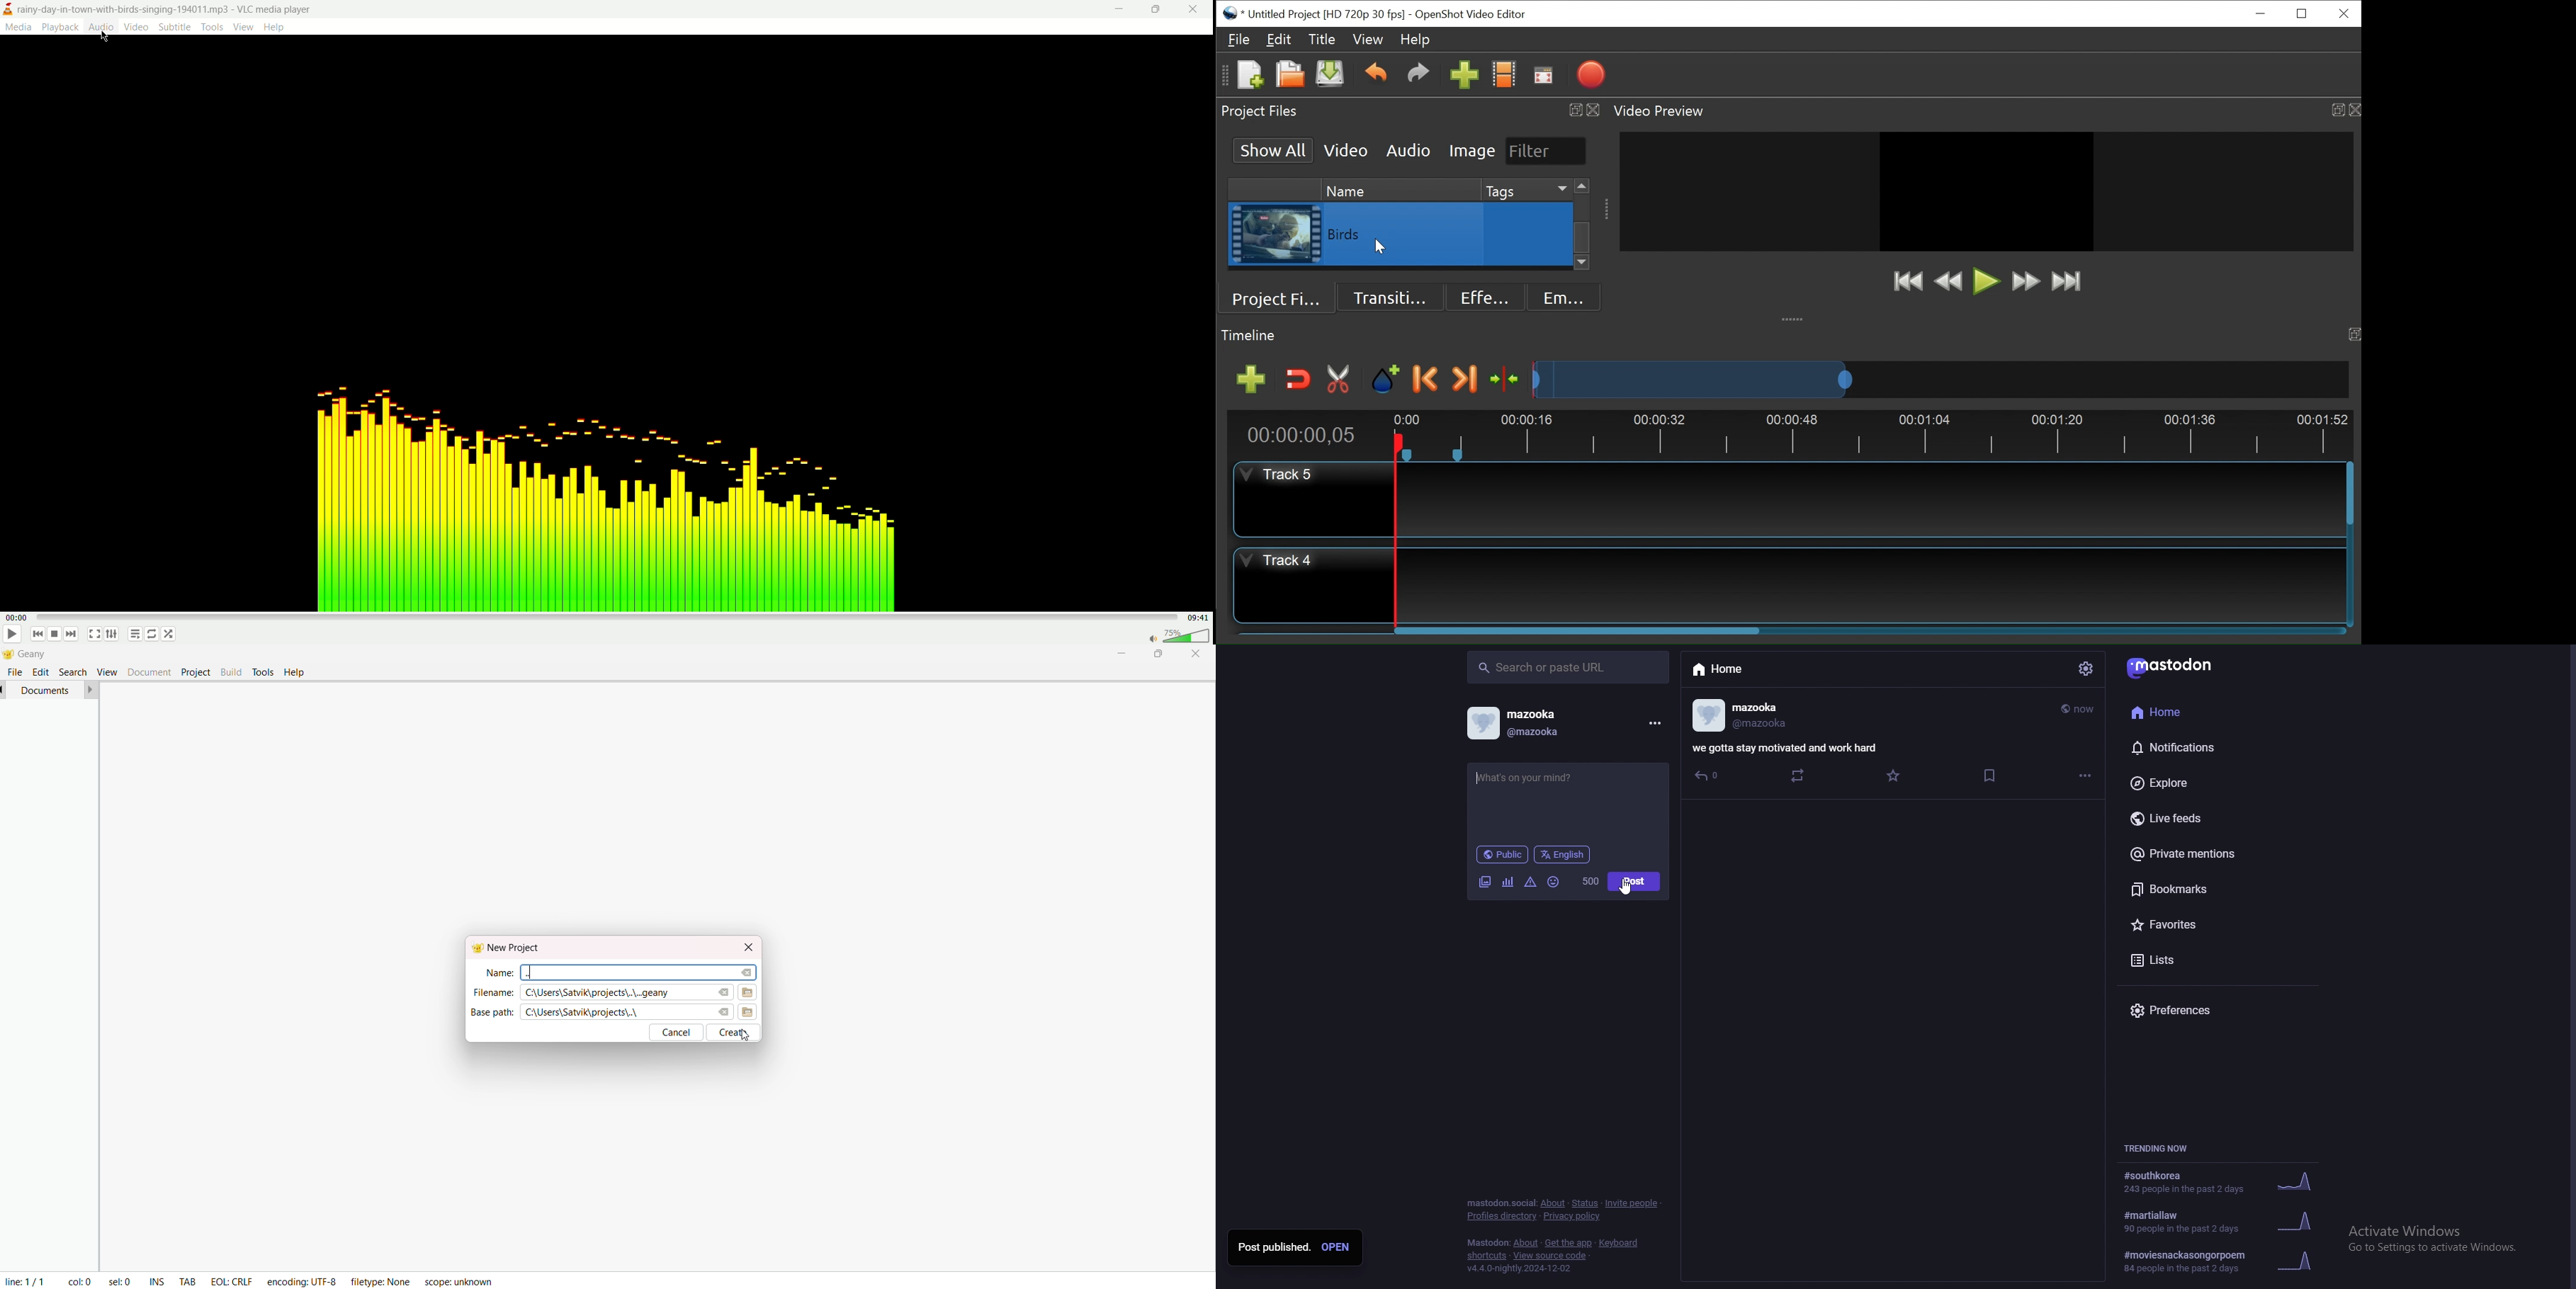 The image size is (2576, 1316). I want to click on save, so click(1992, 776).